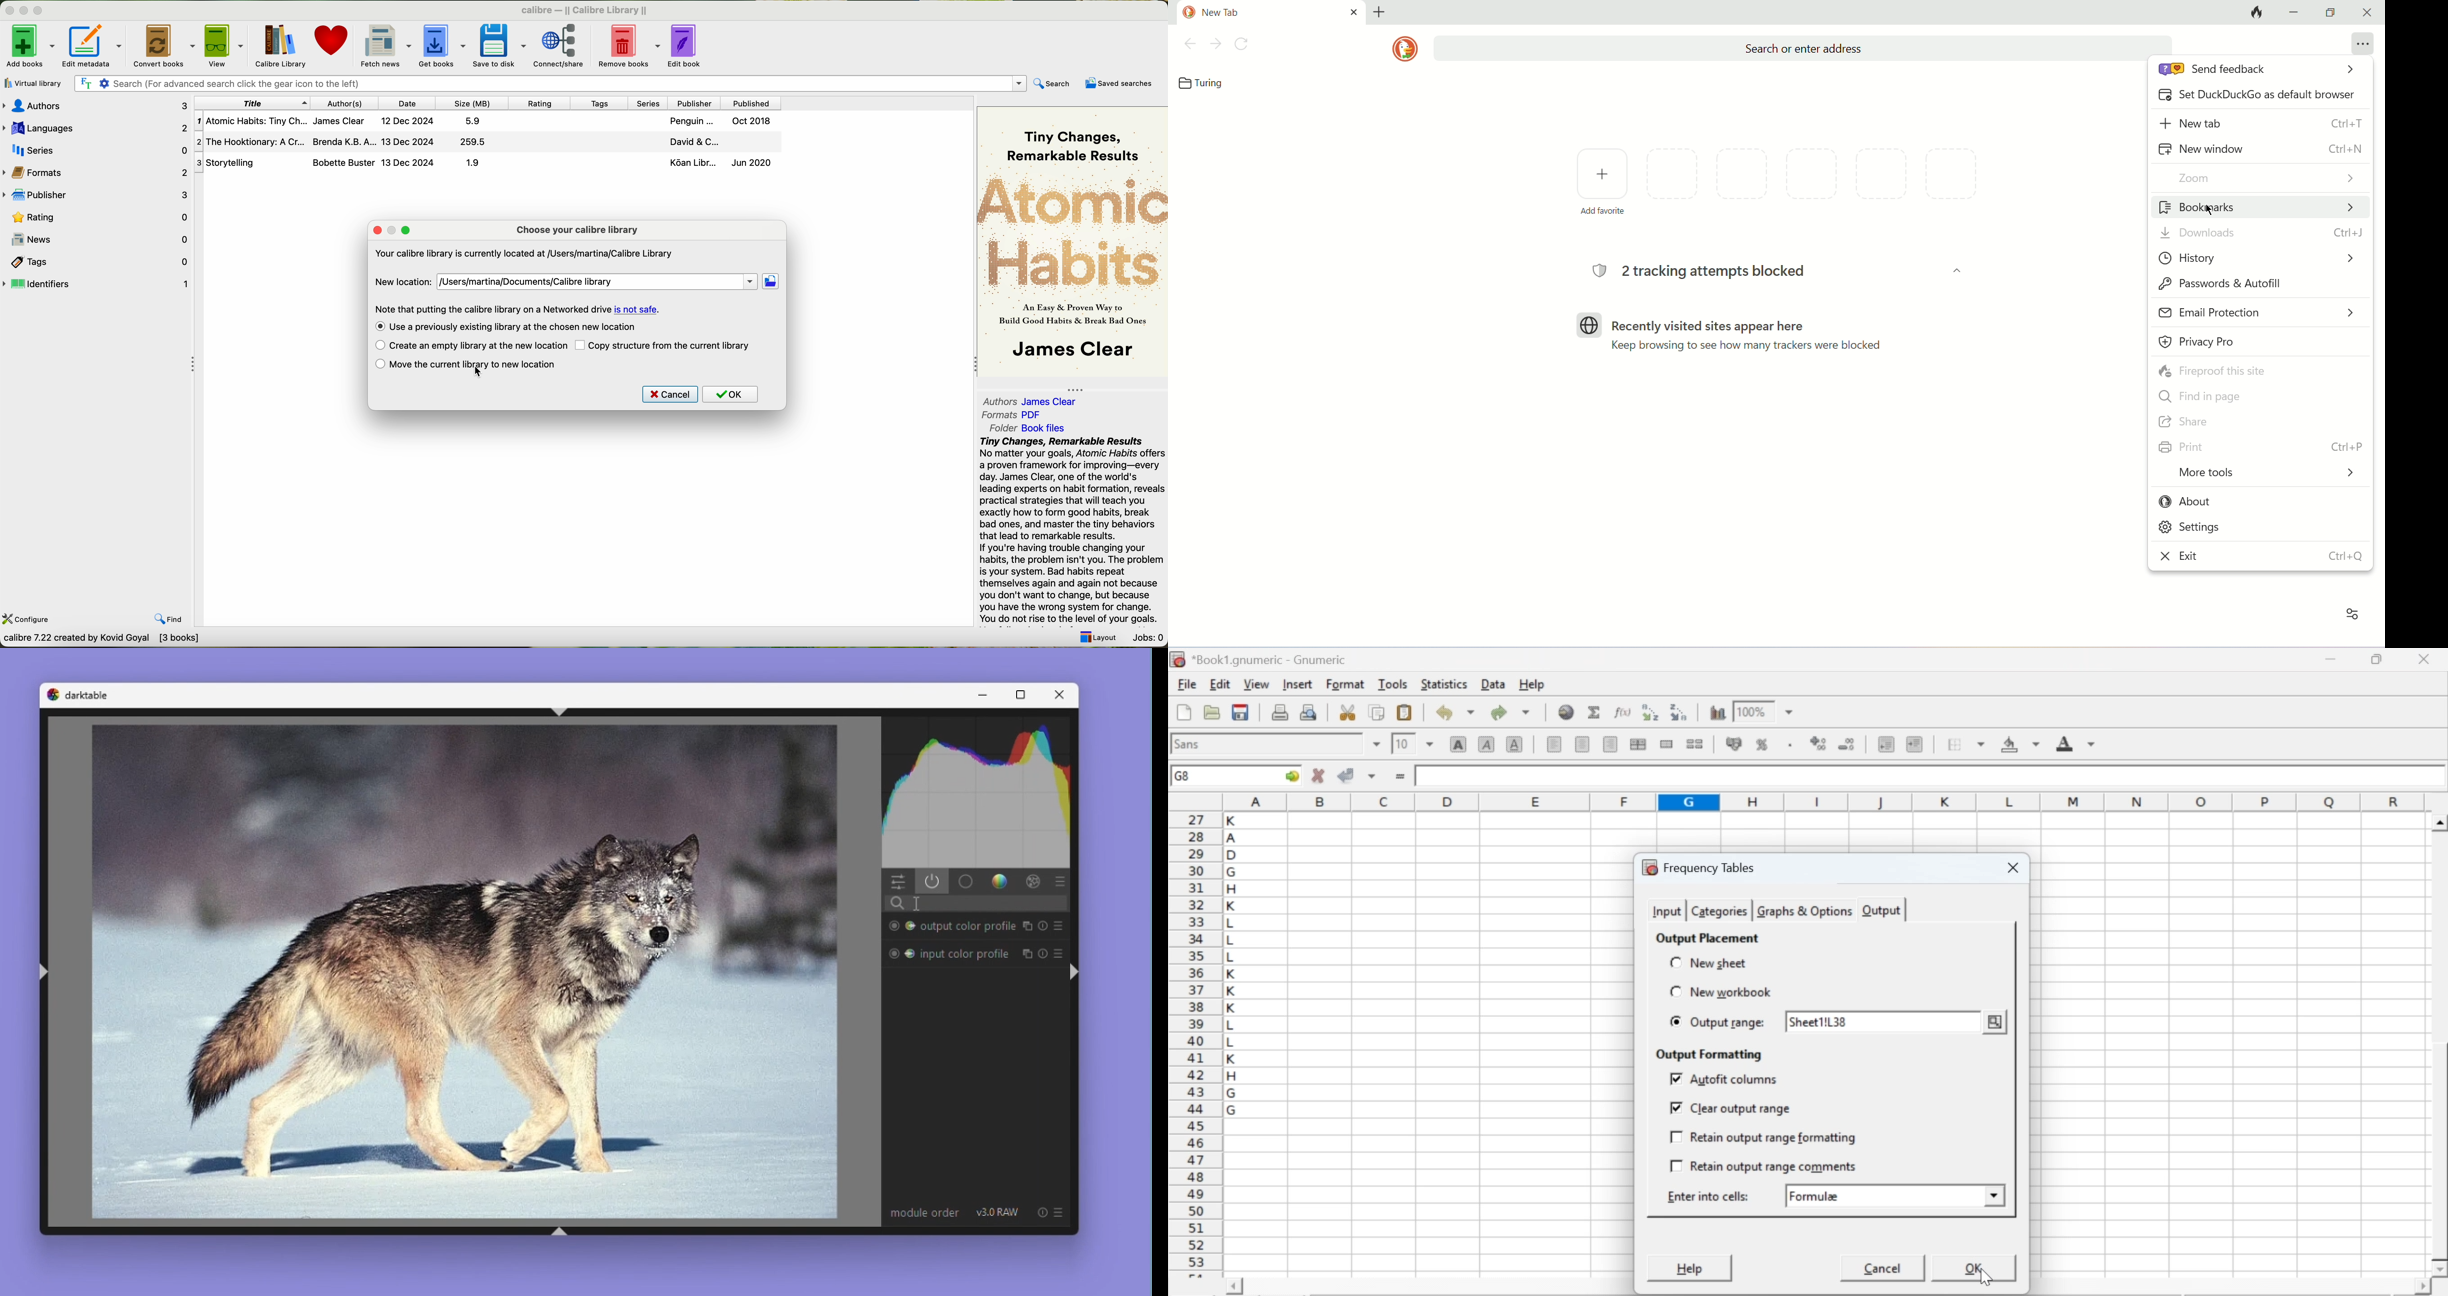 This screenshot has width=2464, height=1316. Describe the element at coordinates (410, 103) in the screenshot. I see `date` at that location.